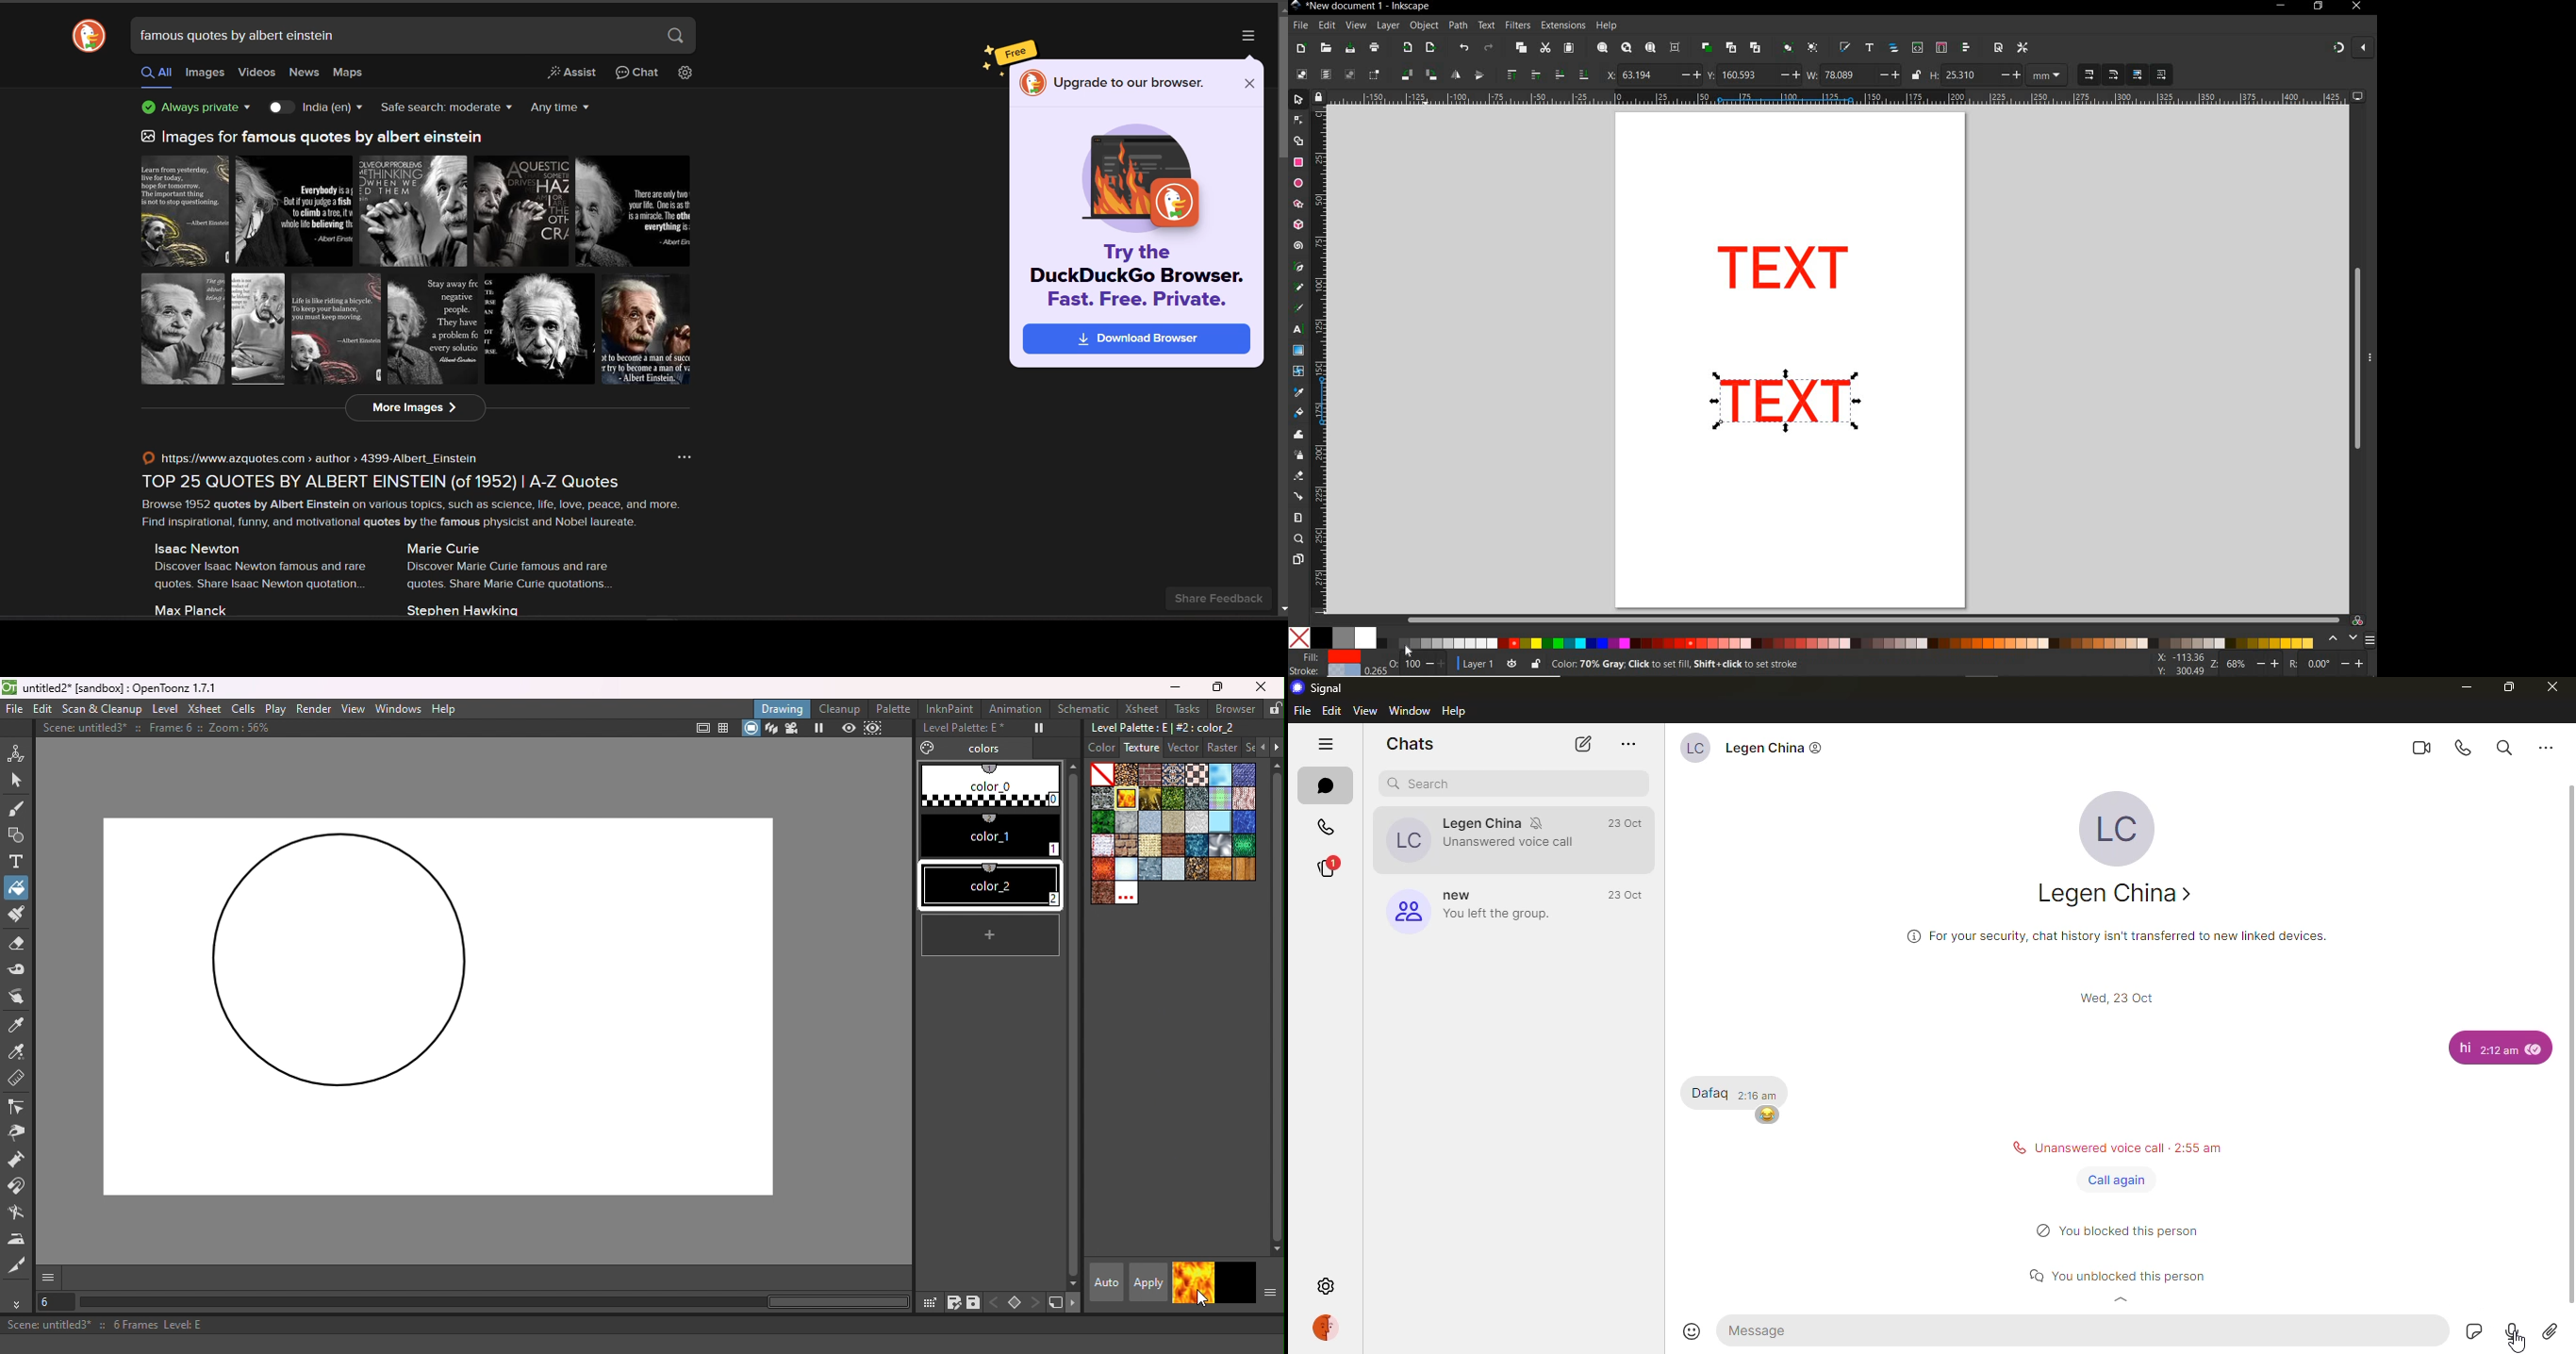  What do you see at coordinates (1628, 824) in the screenshot?
I see `time` at bounding box center [1628, 824].